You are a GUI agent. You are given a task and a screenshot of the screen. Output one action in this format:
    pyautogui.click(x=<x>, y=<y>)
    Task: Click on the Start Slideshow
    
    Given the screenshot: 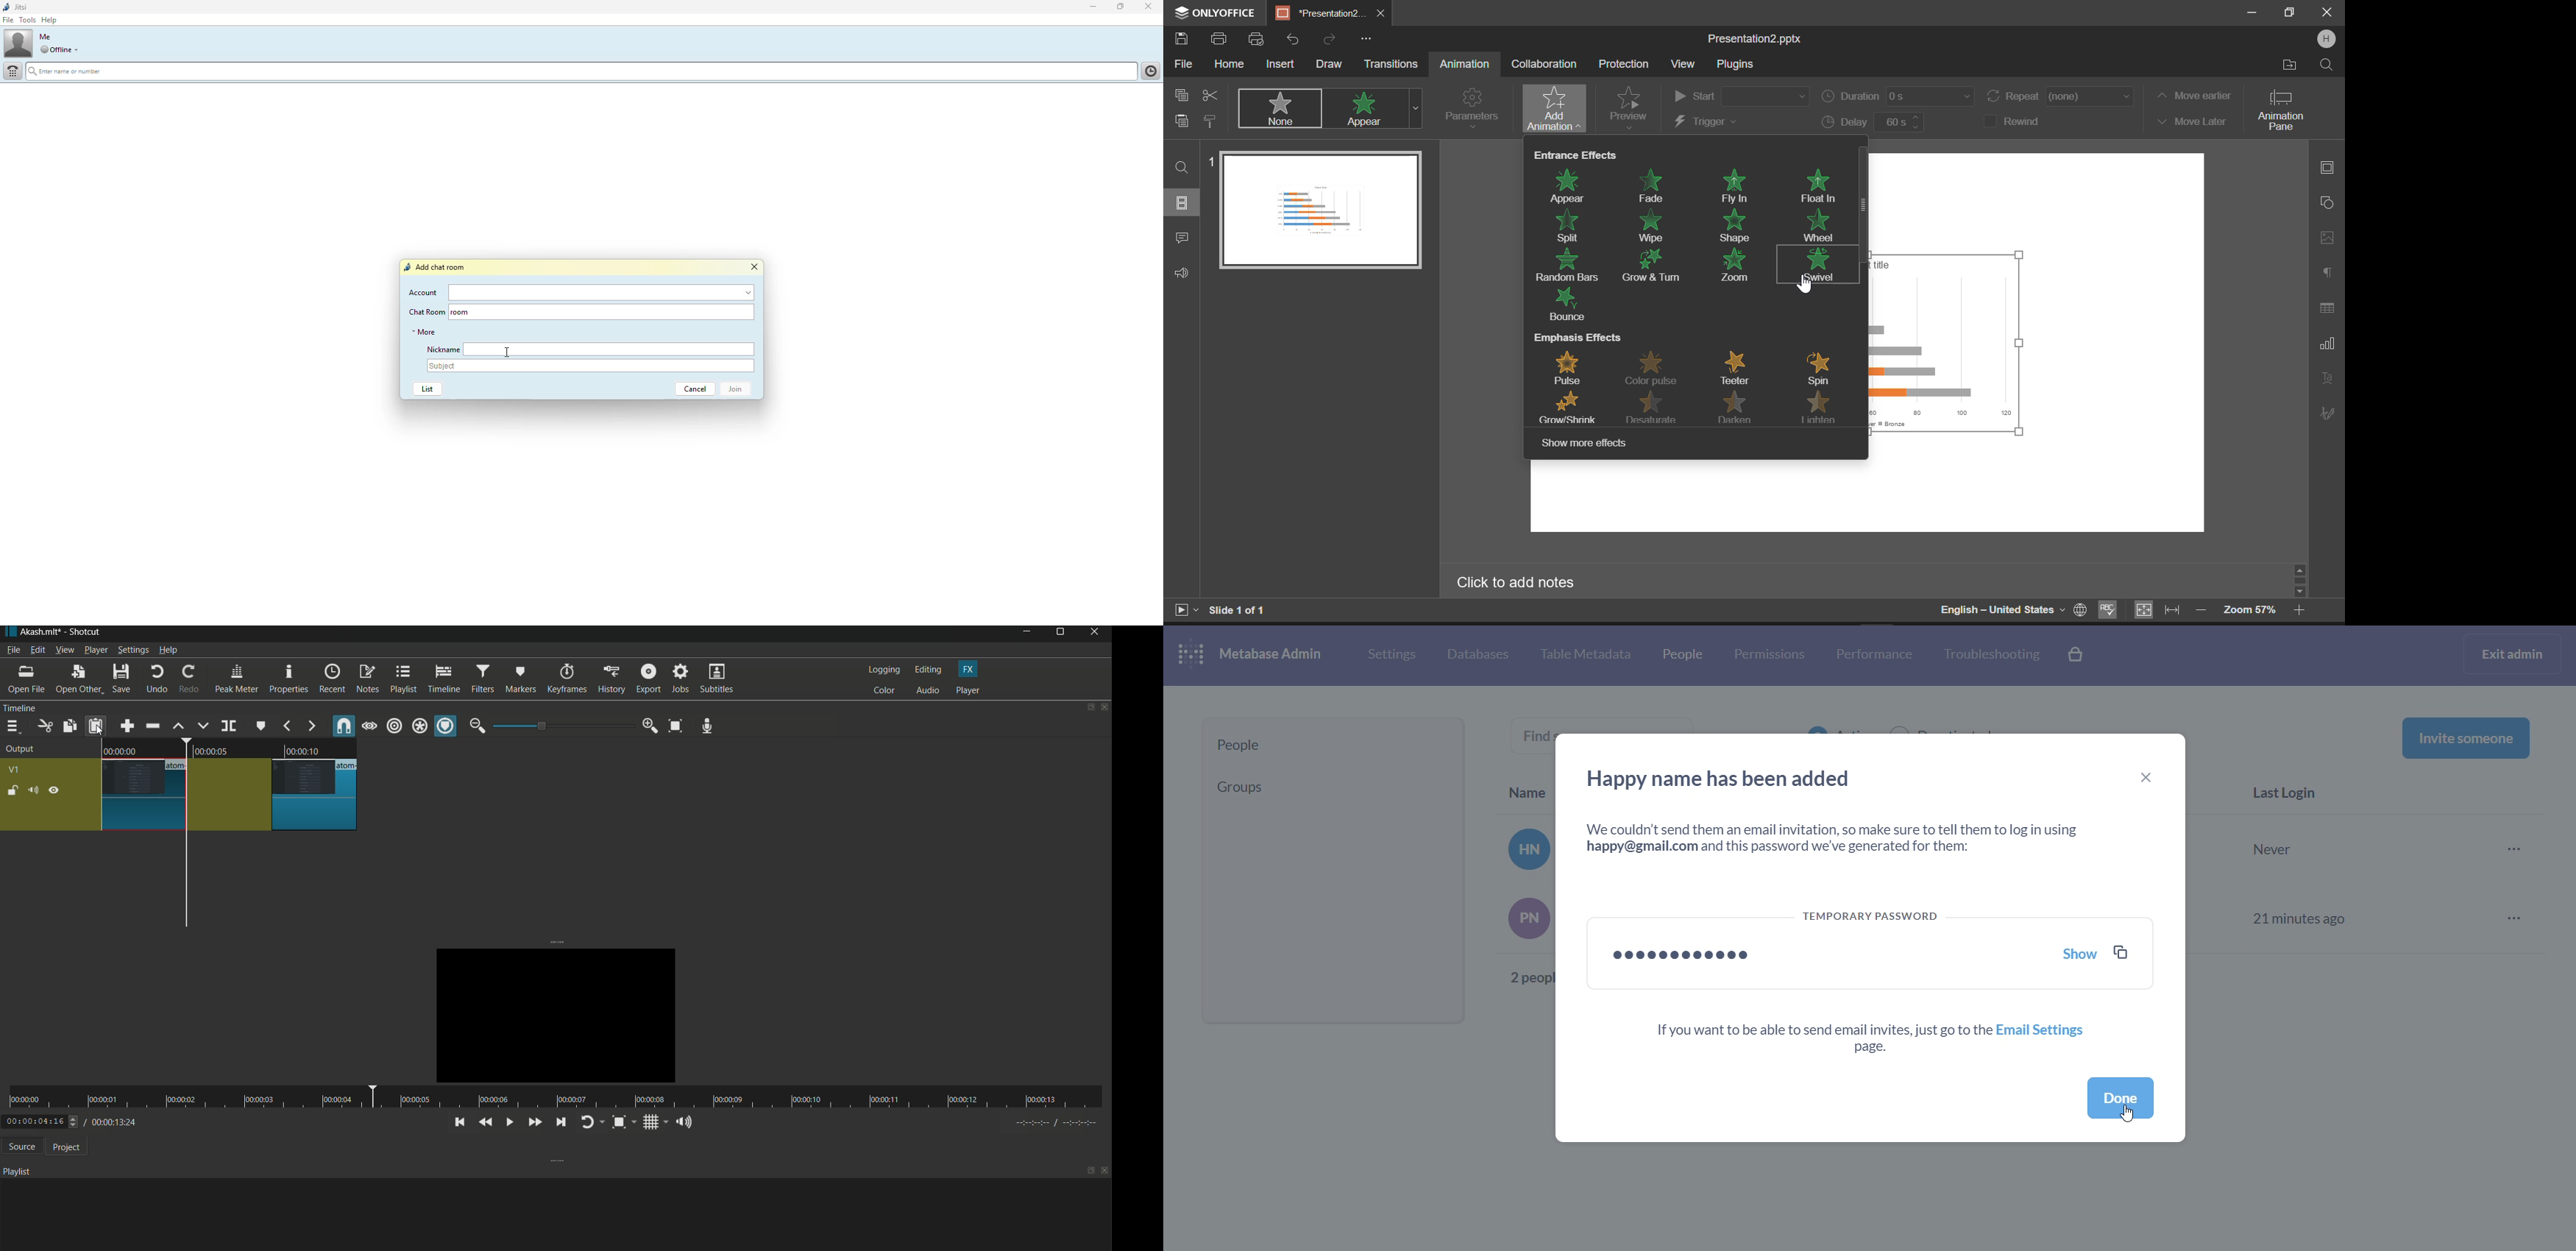 What is the action you would take?
    pyautogui.click(x=1185, y=608)
    